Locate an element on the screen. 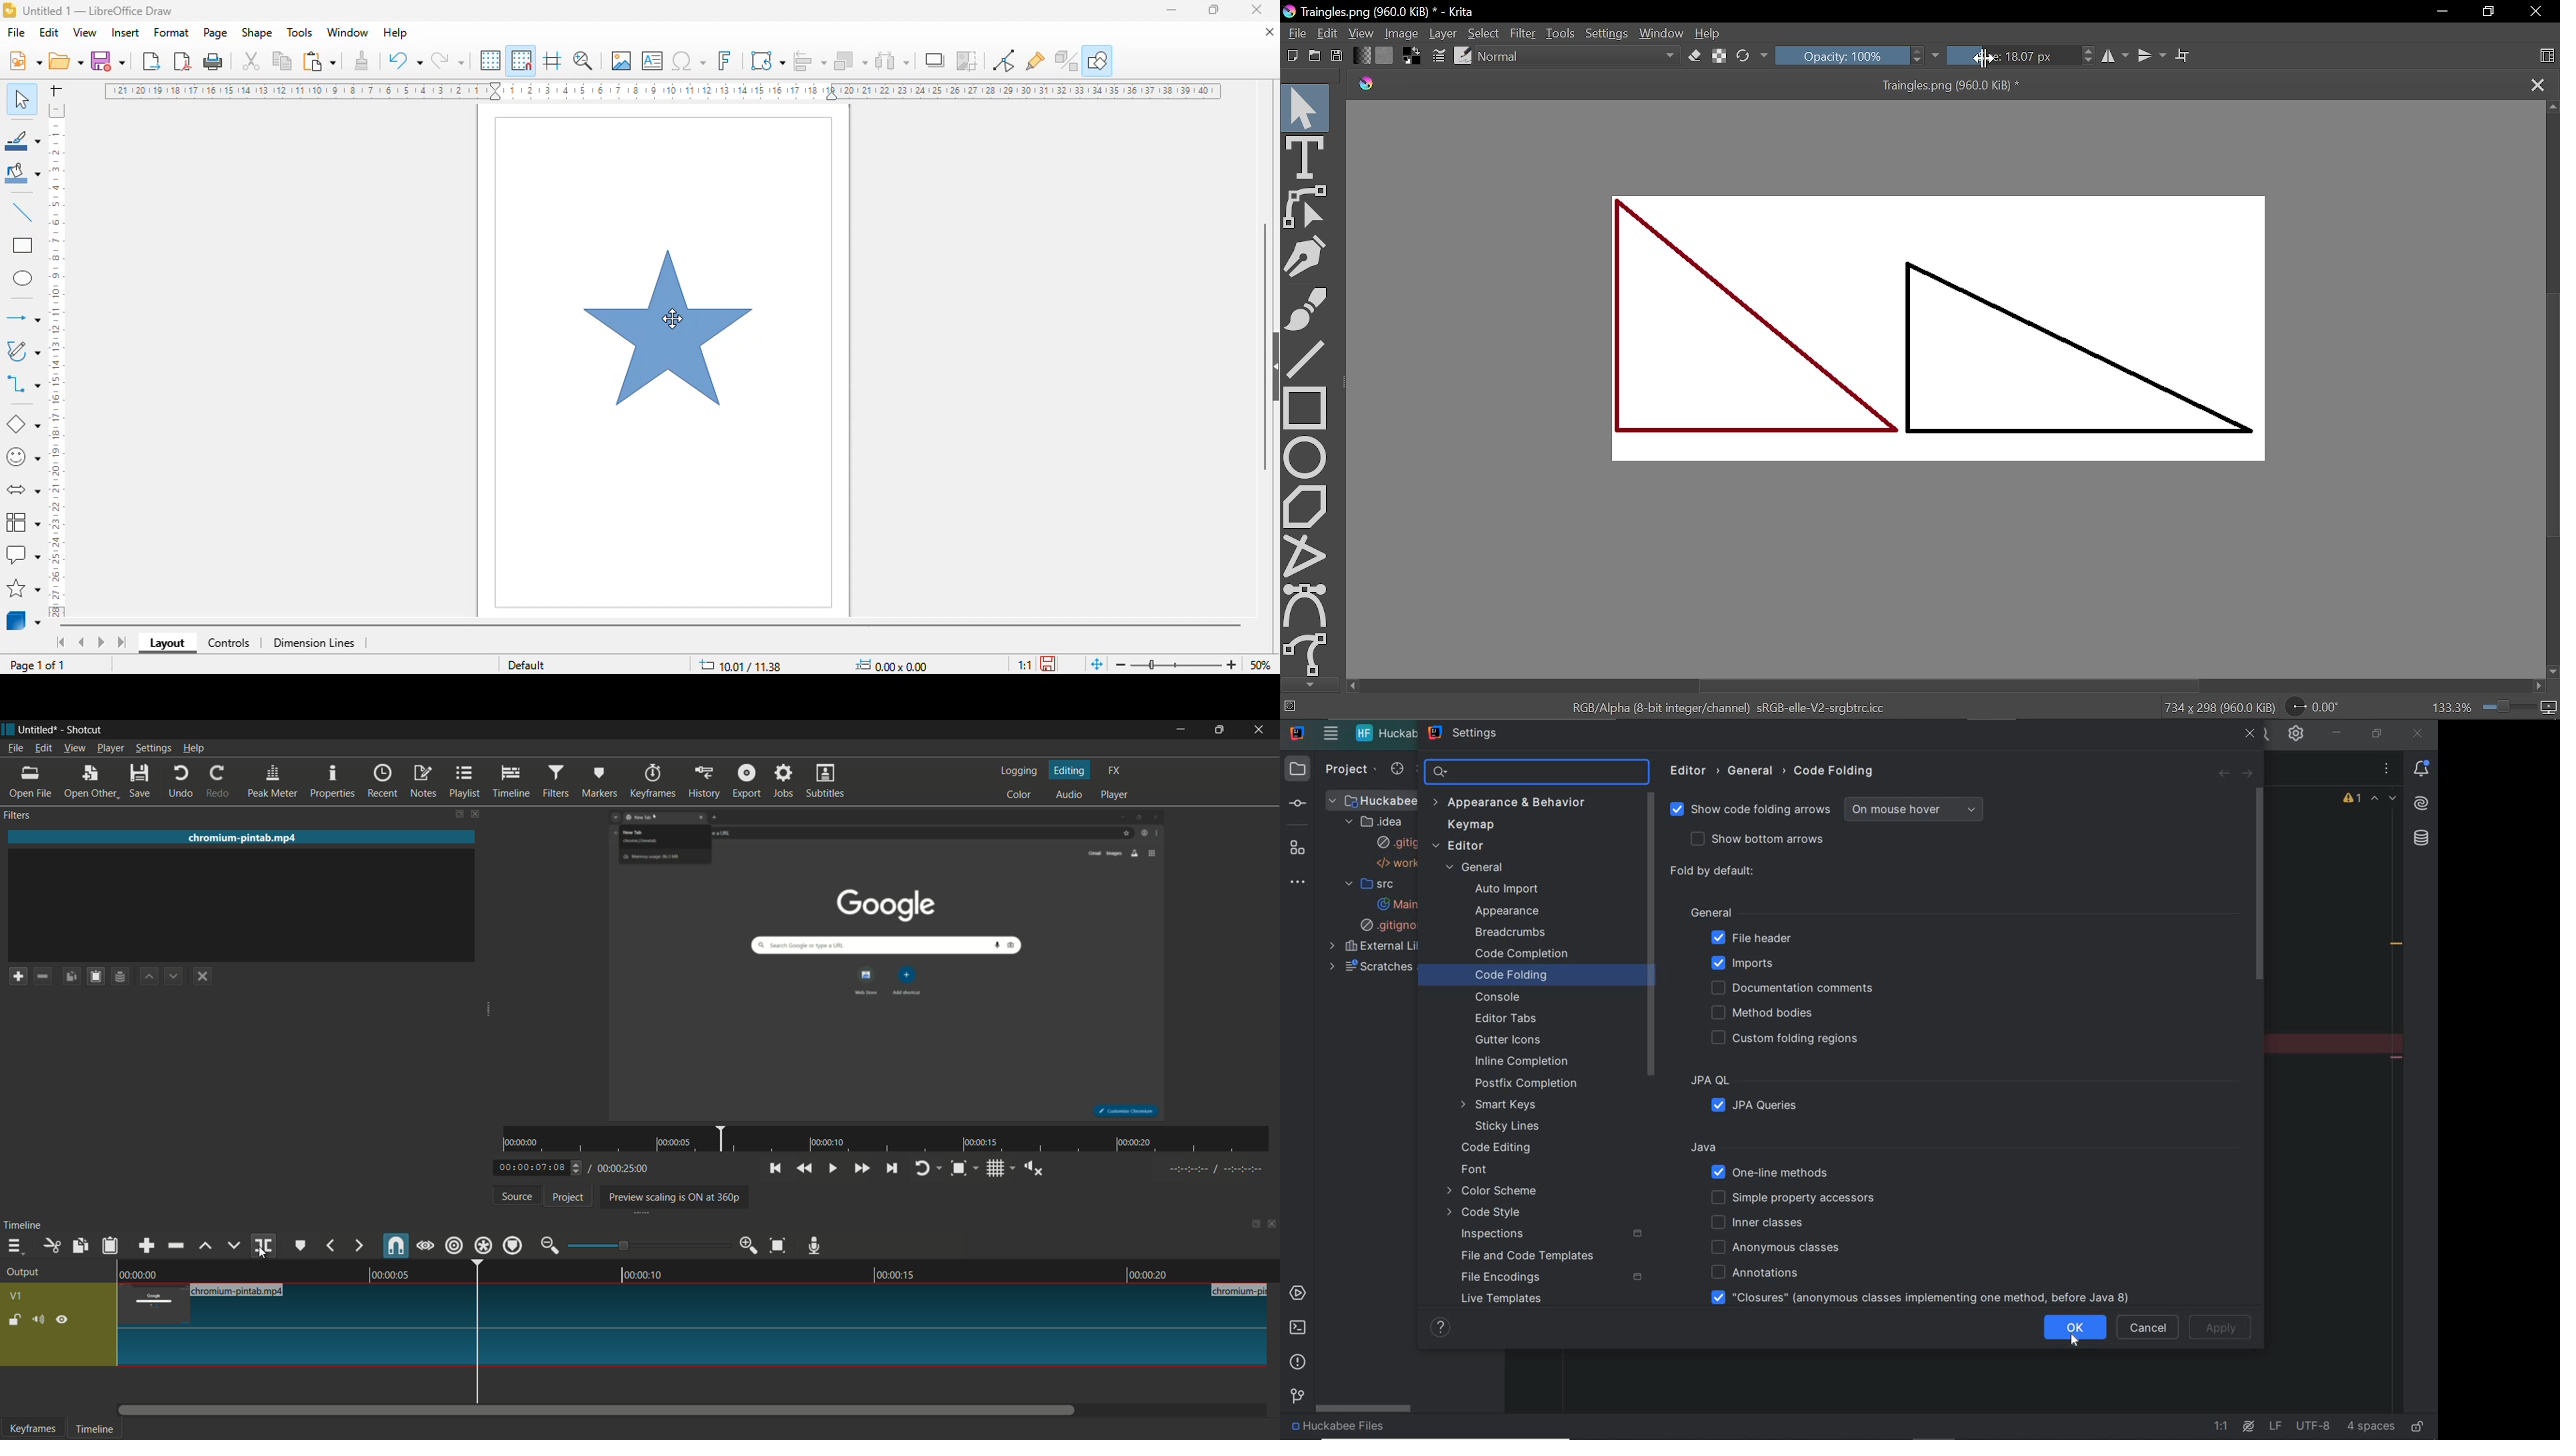 The image size is (2576, 1456). insert line is located at coordinates (22, 214).